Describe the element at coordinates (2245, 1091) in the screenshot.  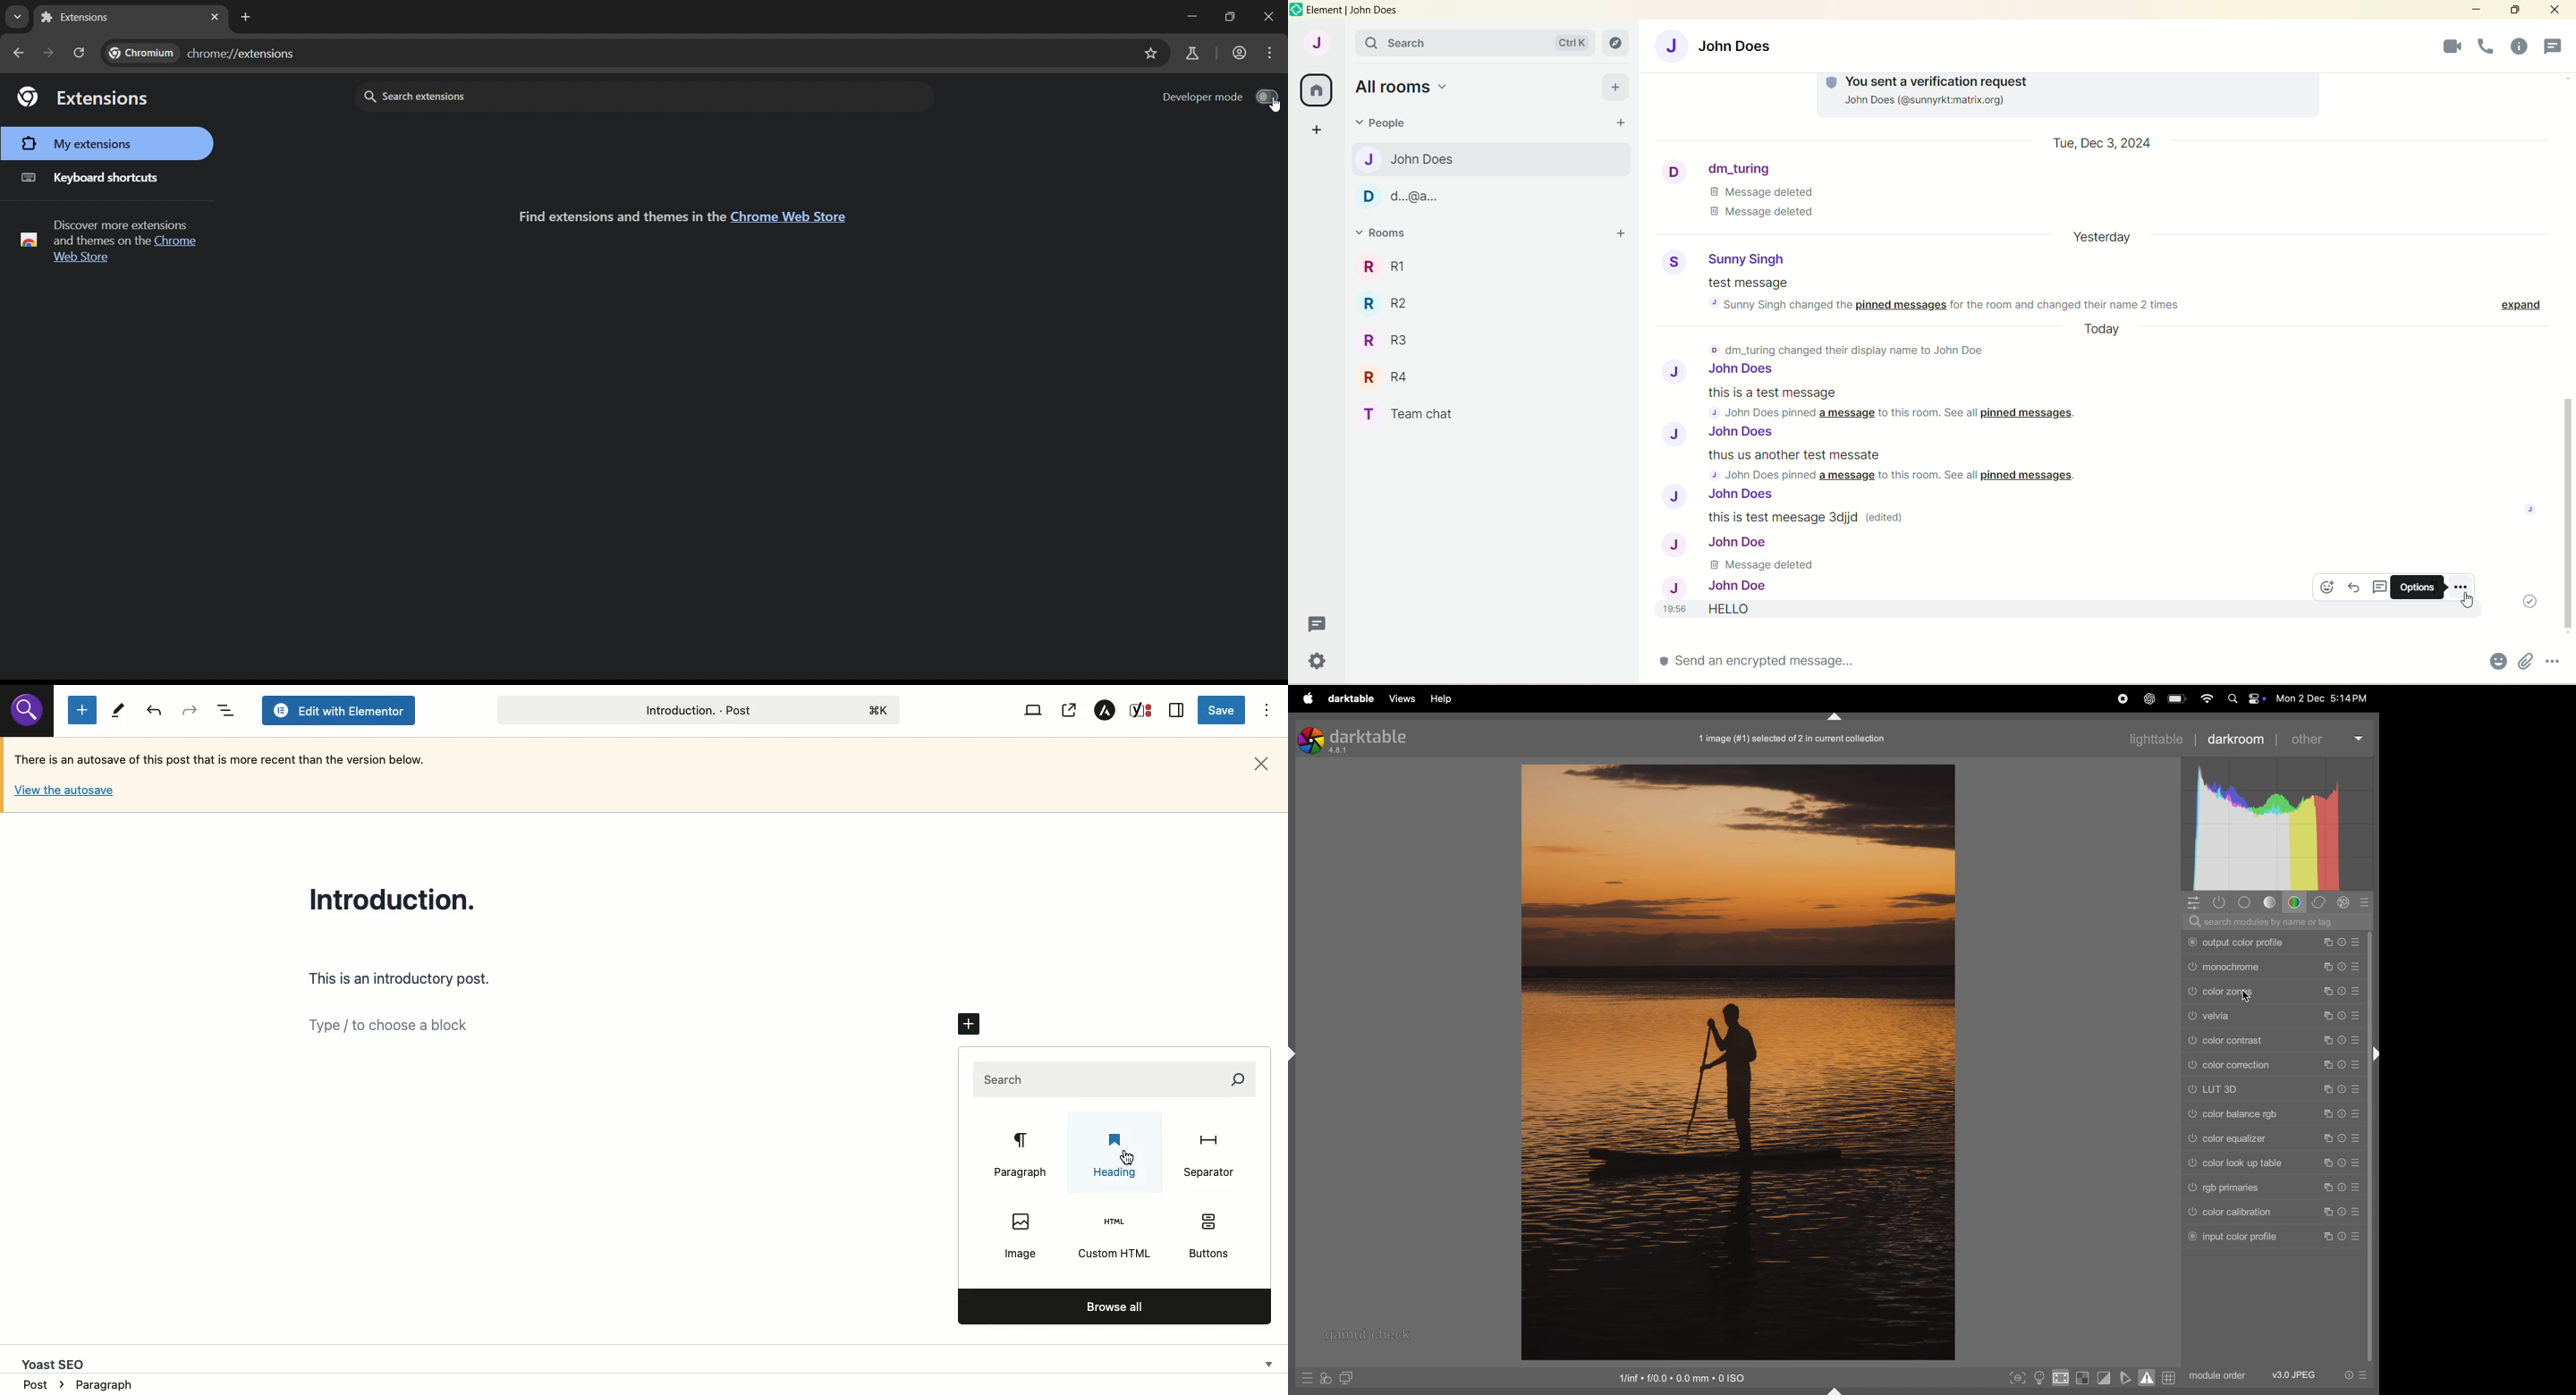
I see `LUT 3d` at that location.